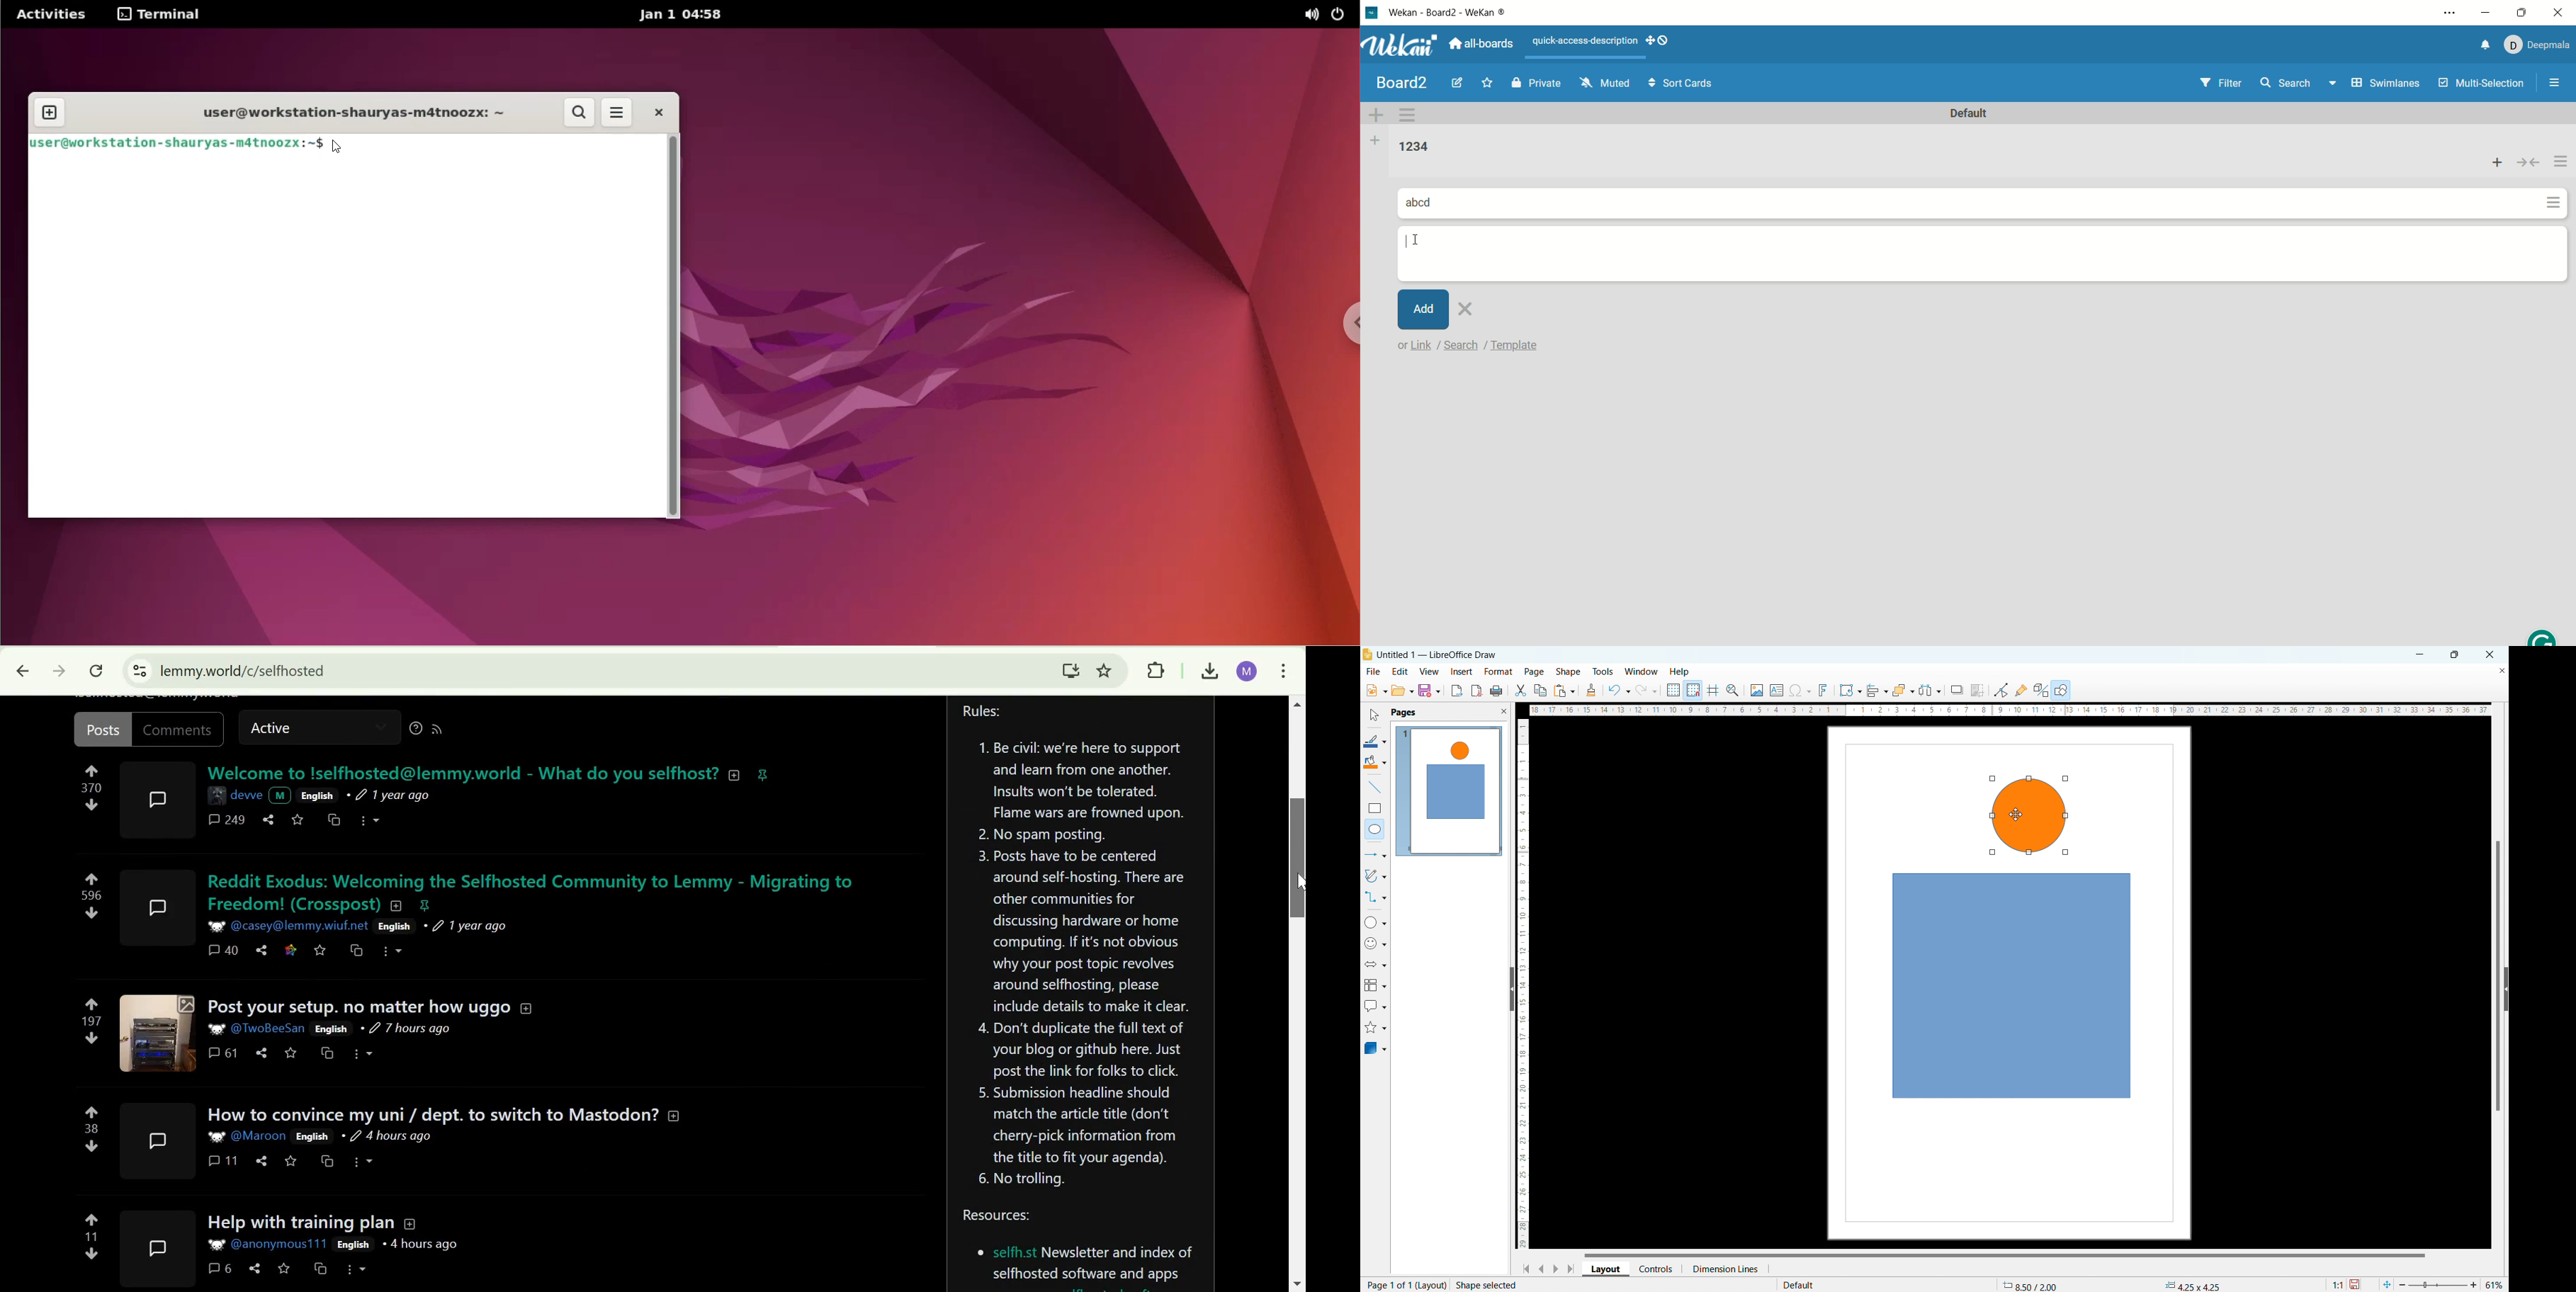 The height and width of the screenshot is (1316, 2576). I want to click on clone formatting, so click(1591, 691).